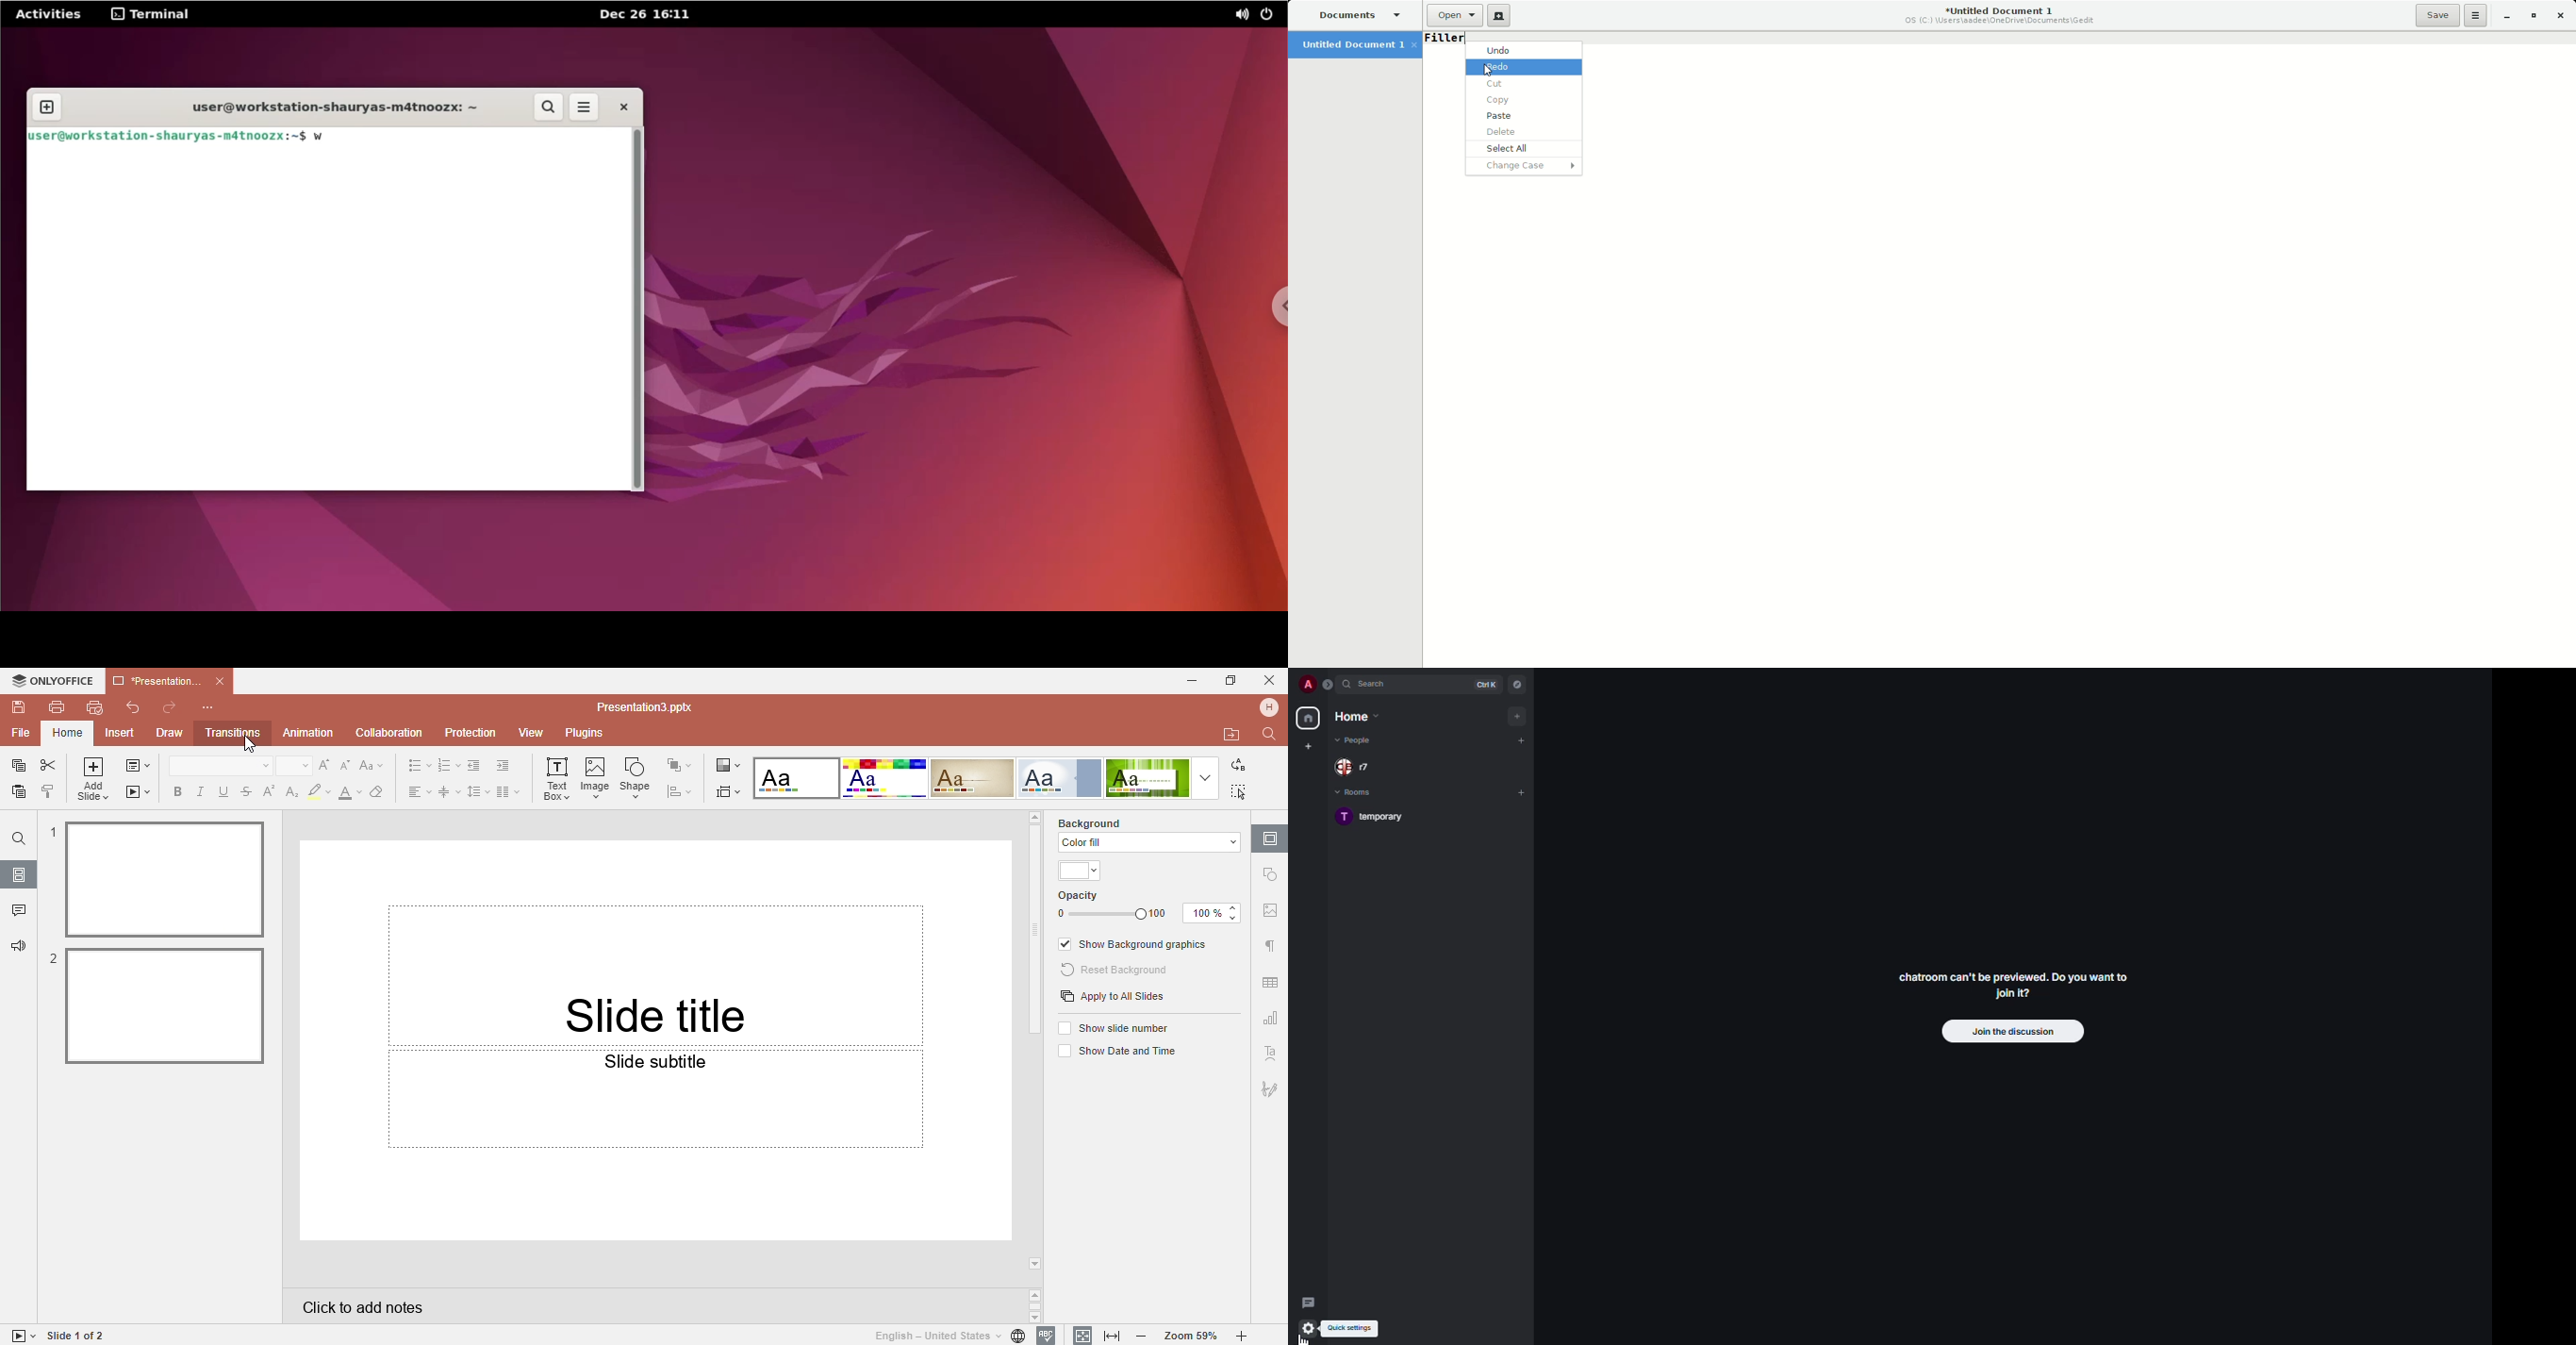 The width and height of the screenshot is (2576, 1372). Describe the element at coordinates (126, 709) in the screenshot. I see `Undo` at that location.